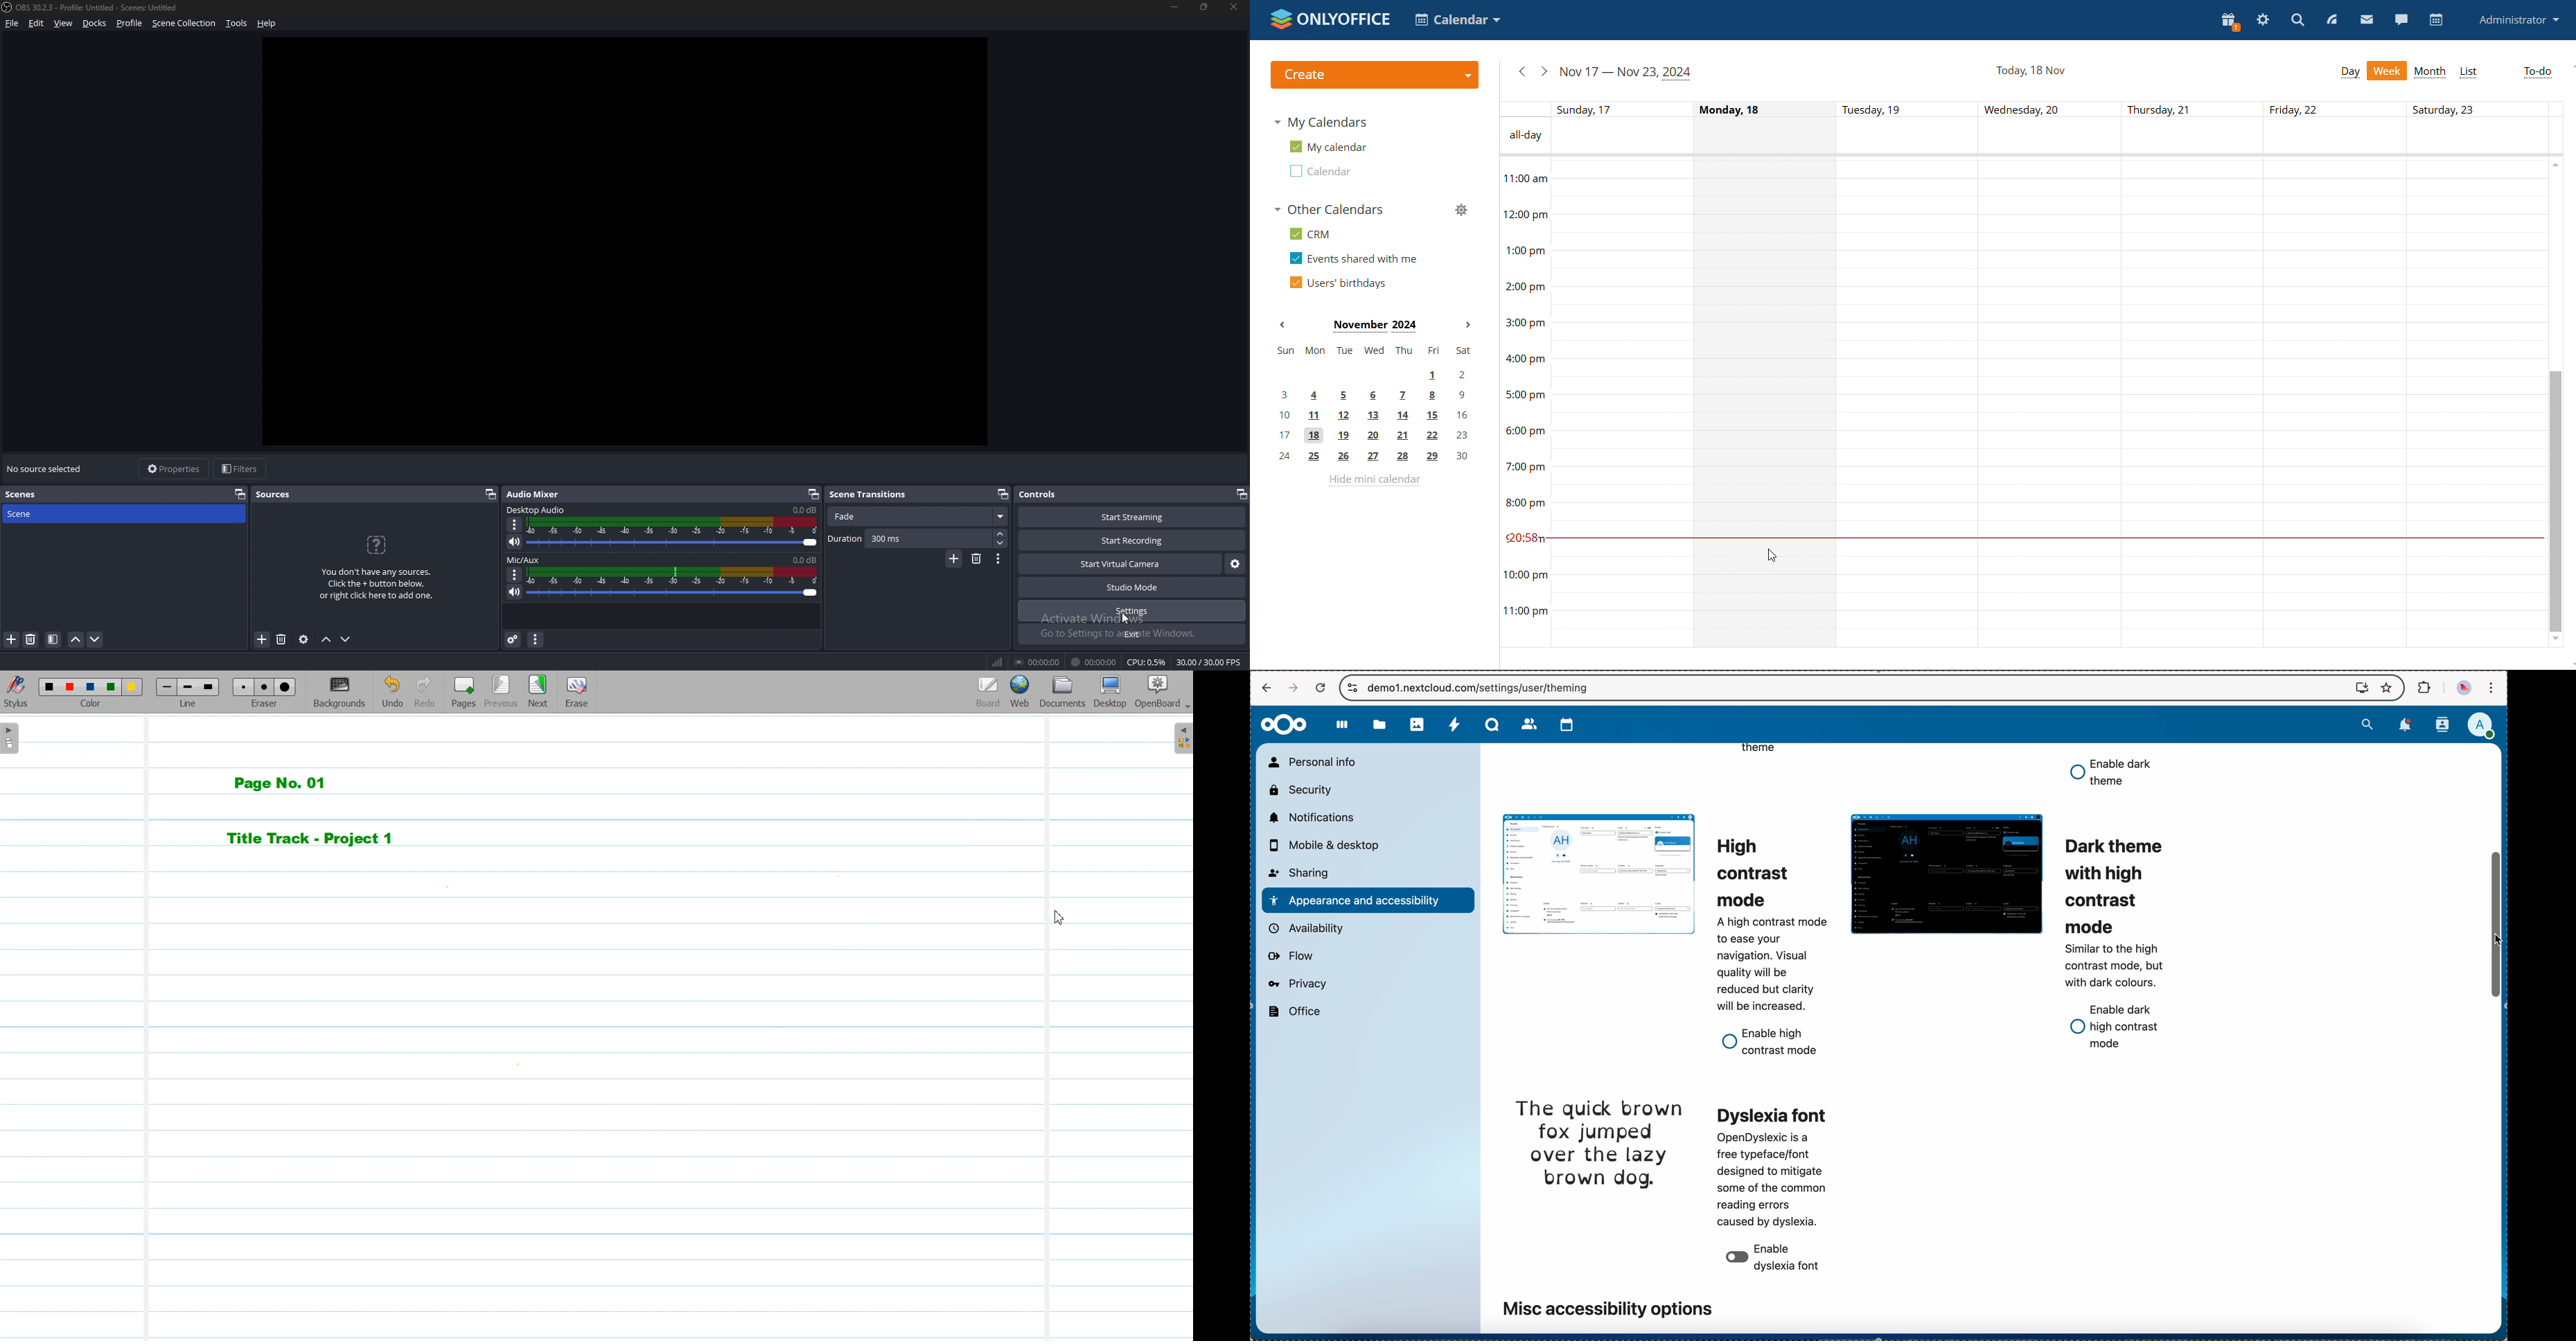 The width and height of the screenshot is (2576, 1344). What do you see at coordinates (1320, 123) in the screenshot?
I see `my calendars` at bounding box center [1320, 123].